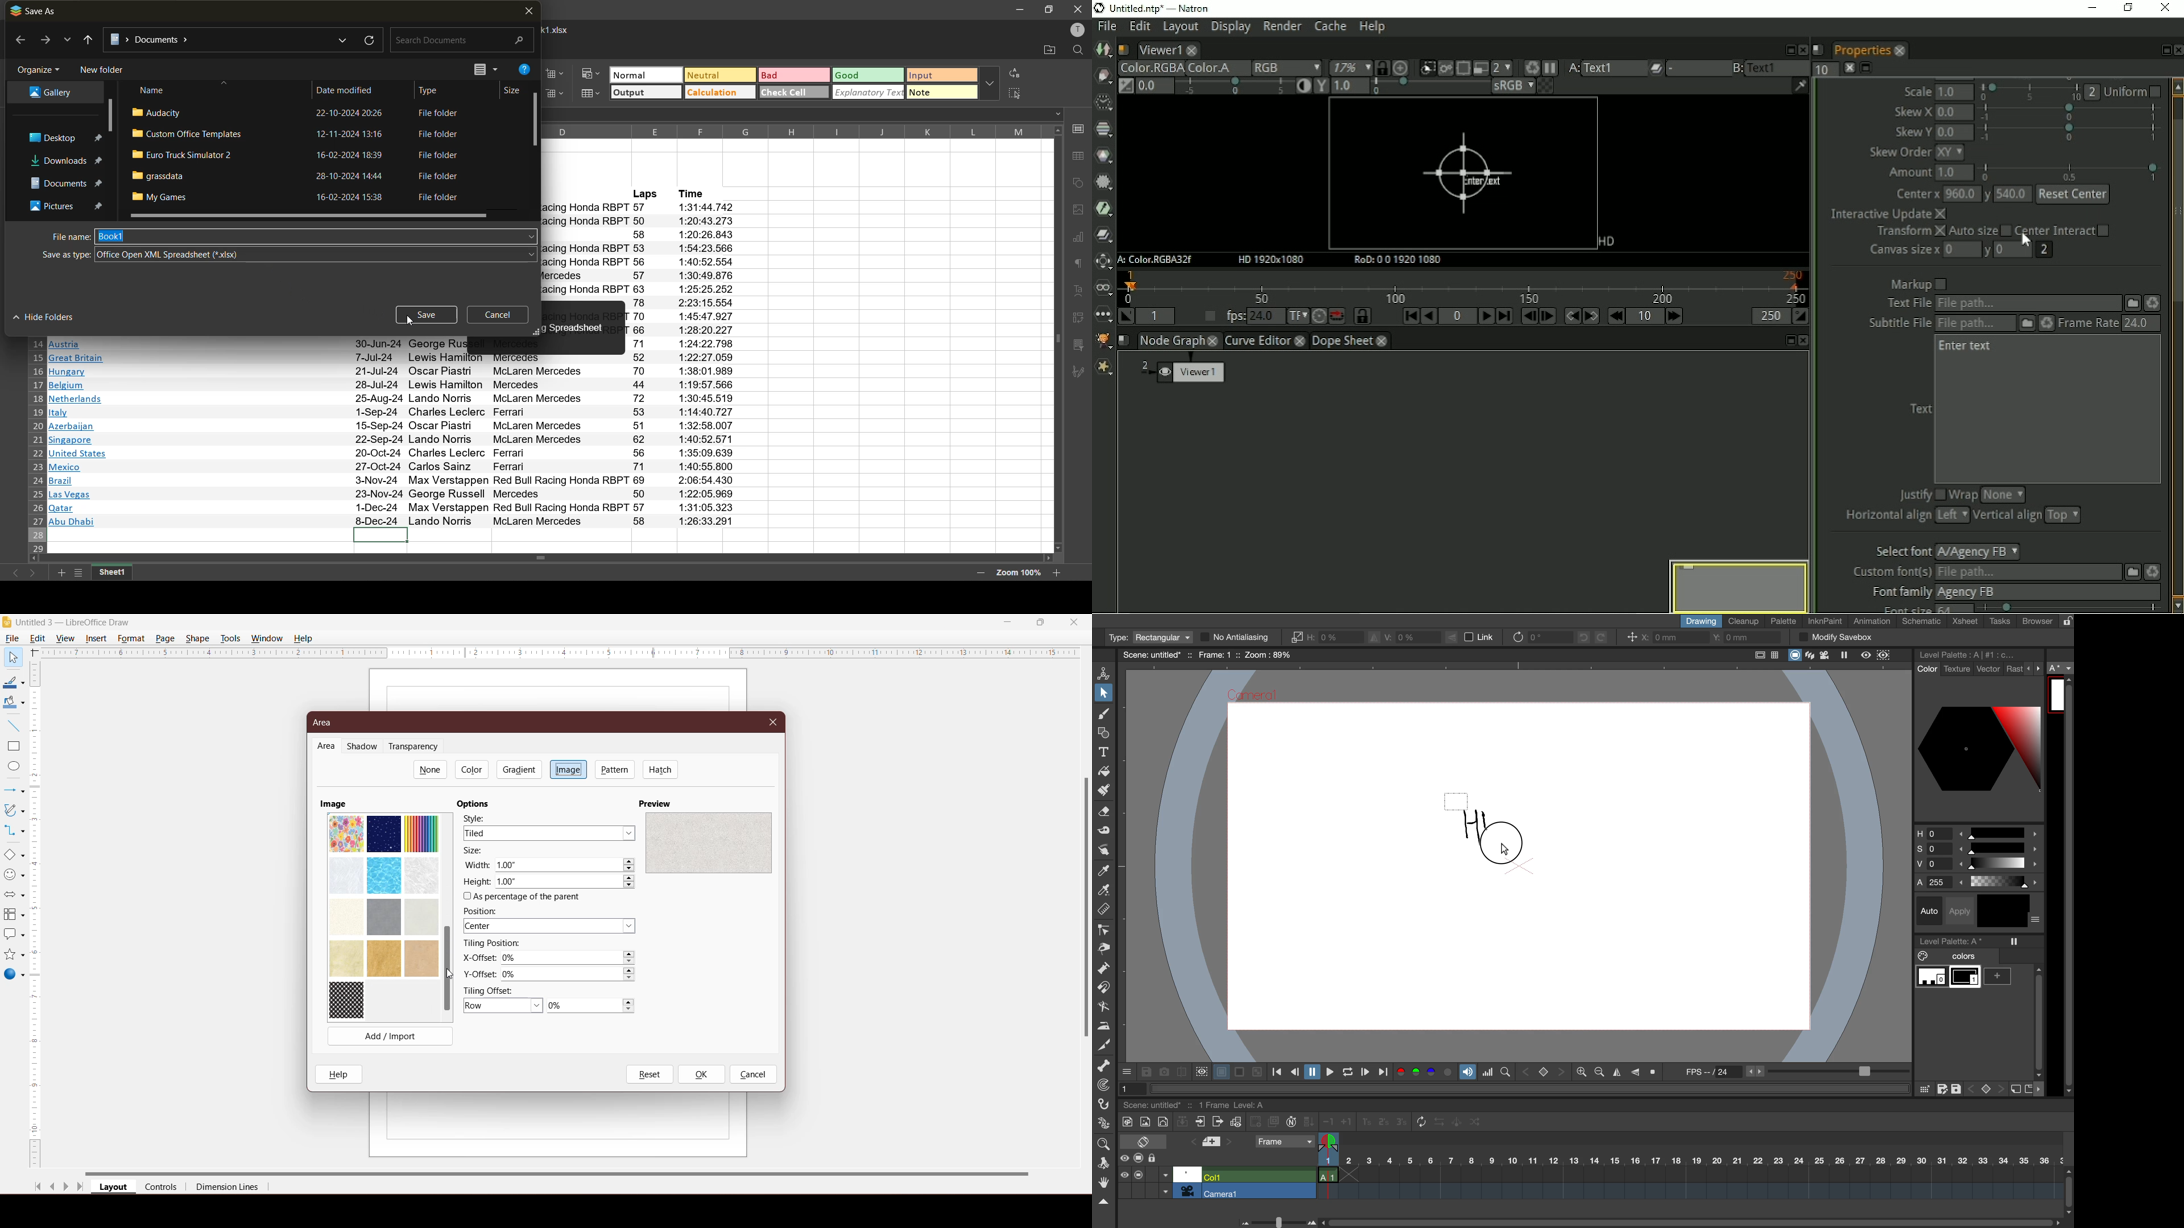 This screenshot has width=2184, height=1232. I want to click on Stars and Banners, so click(13, 955).